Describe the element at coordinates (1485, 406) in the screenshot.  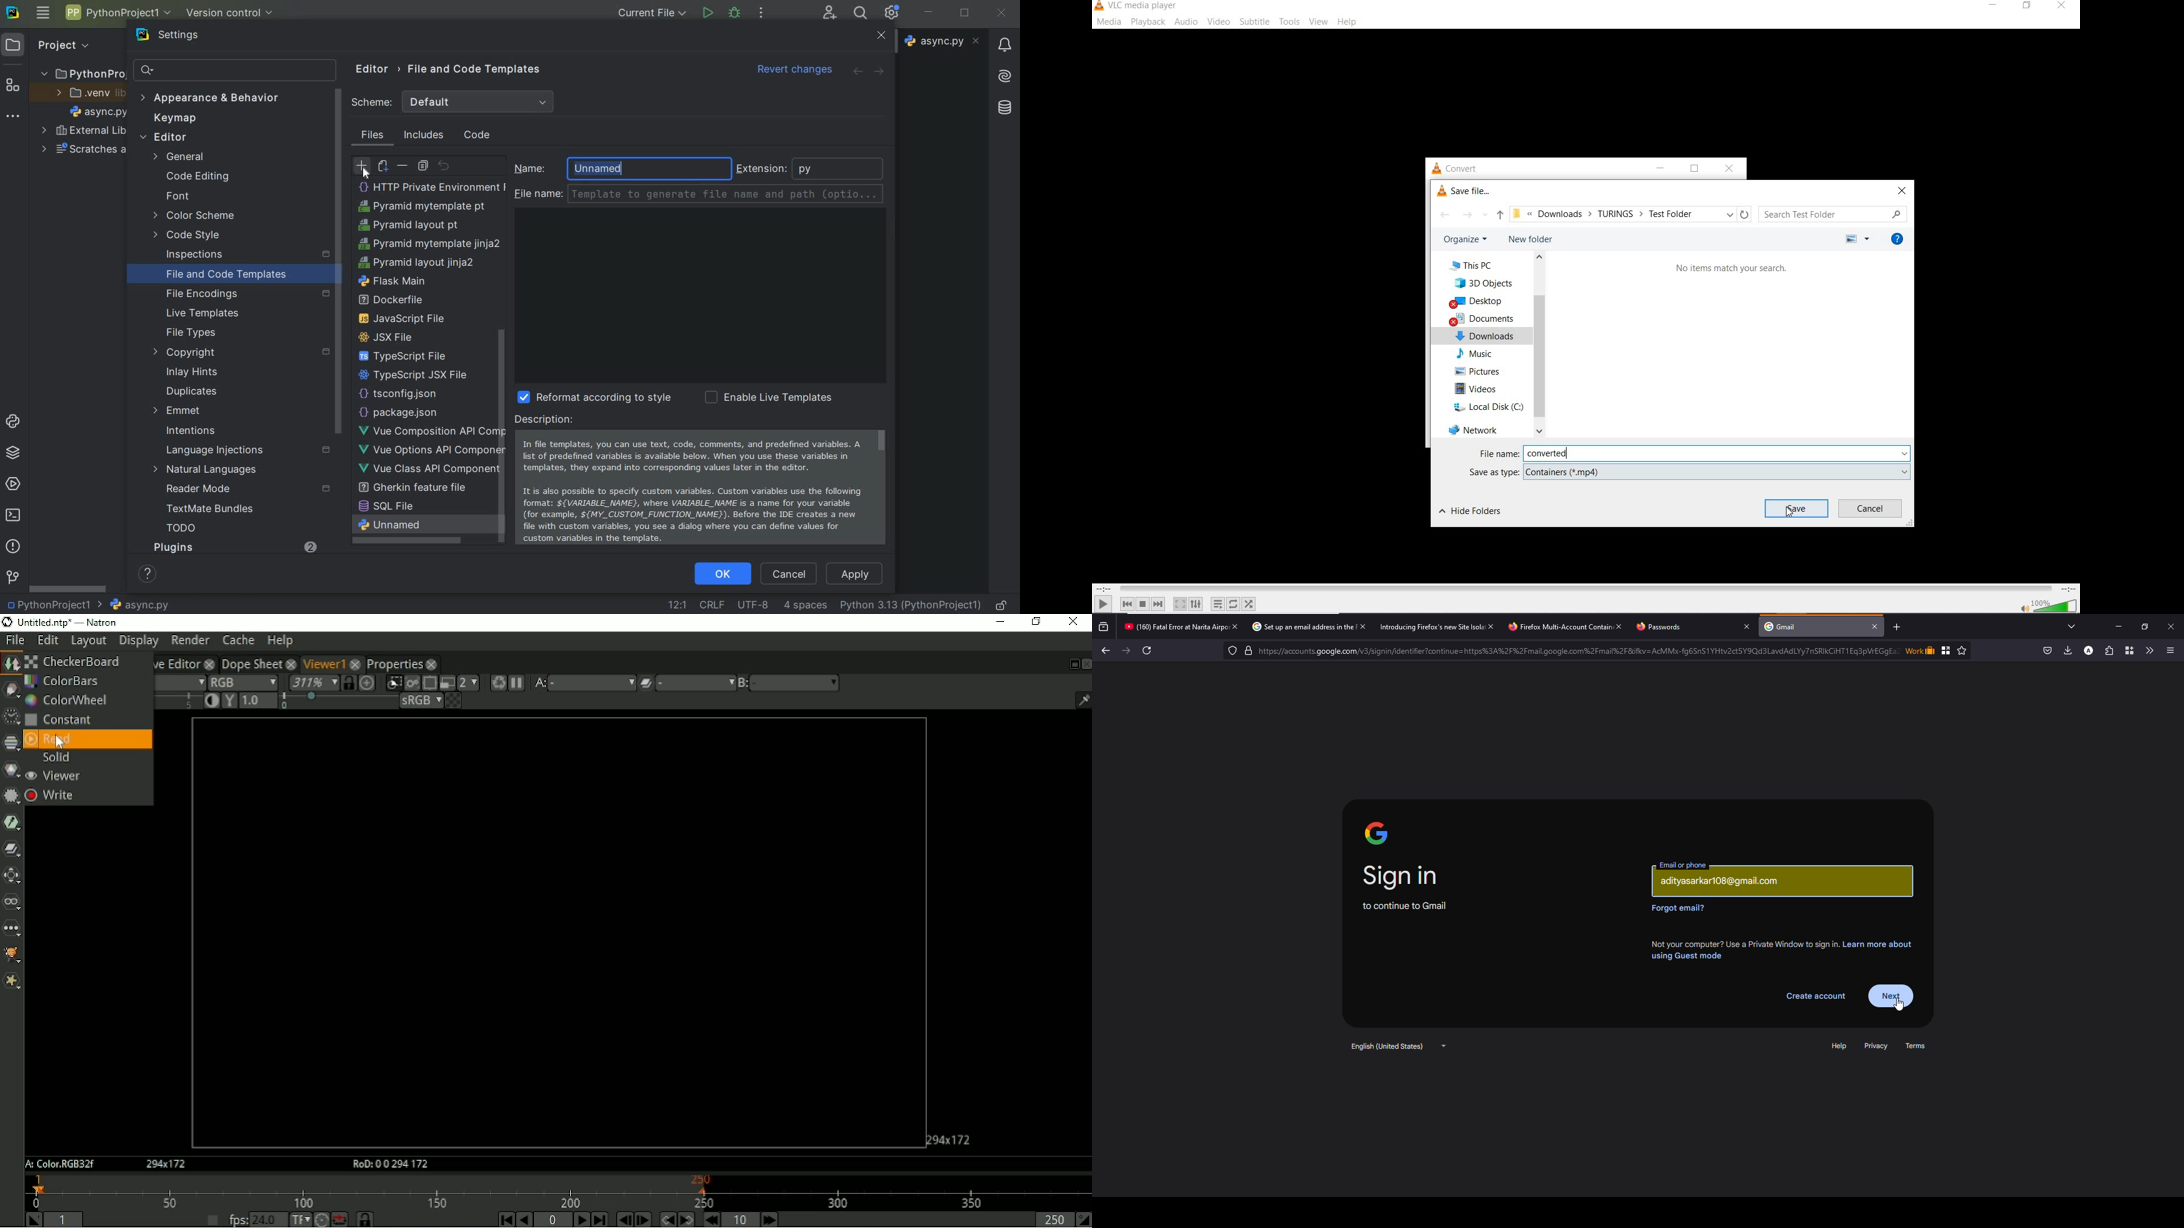
I see `local disk (C:)` at that location.